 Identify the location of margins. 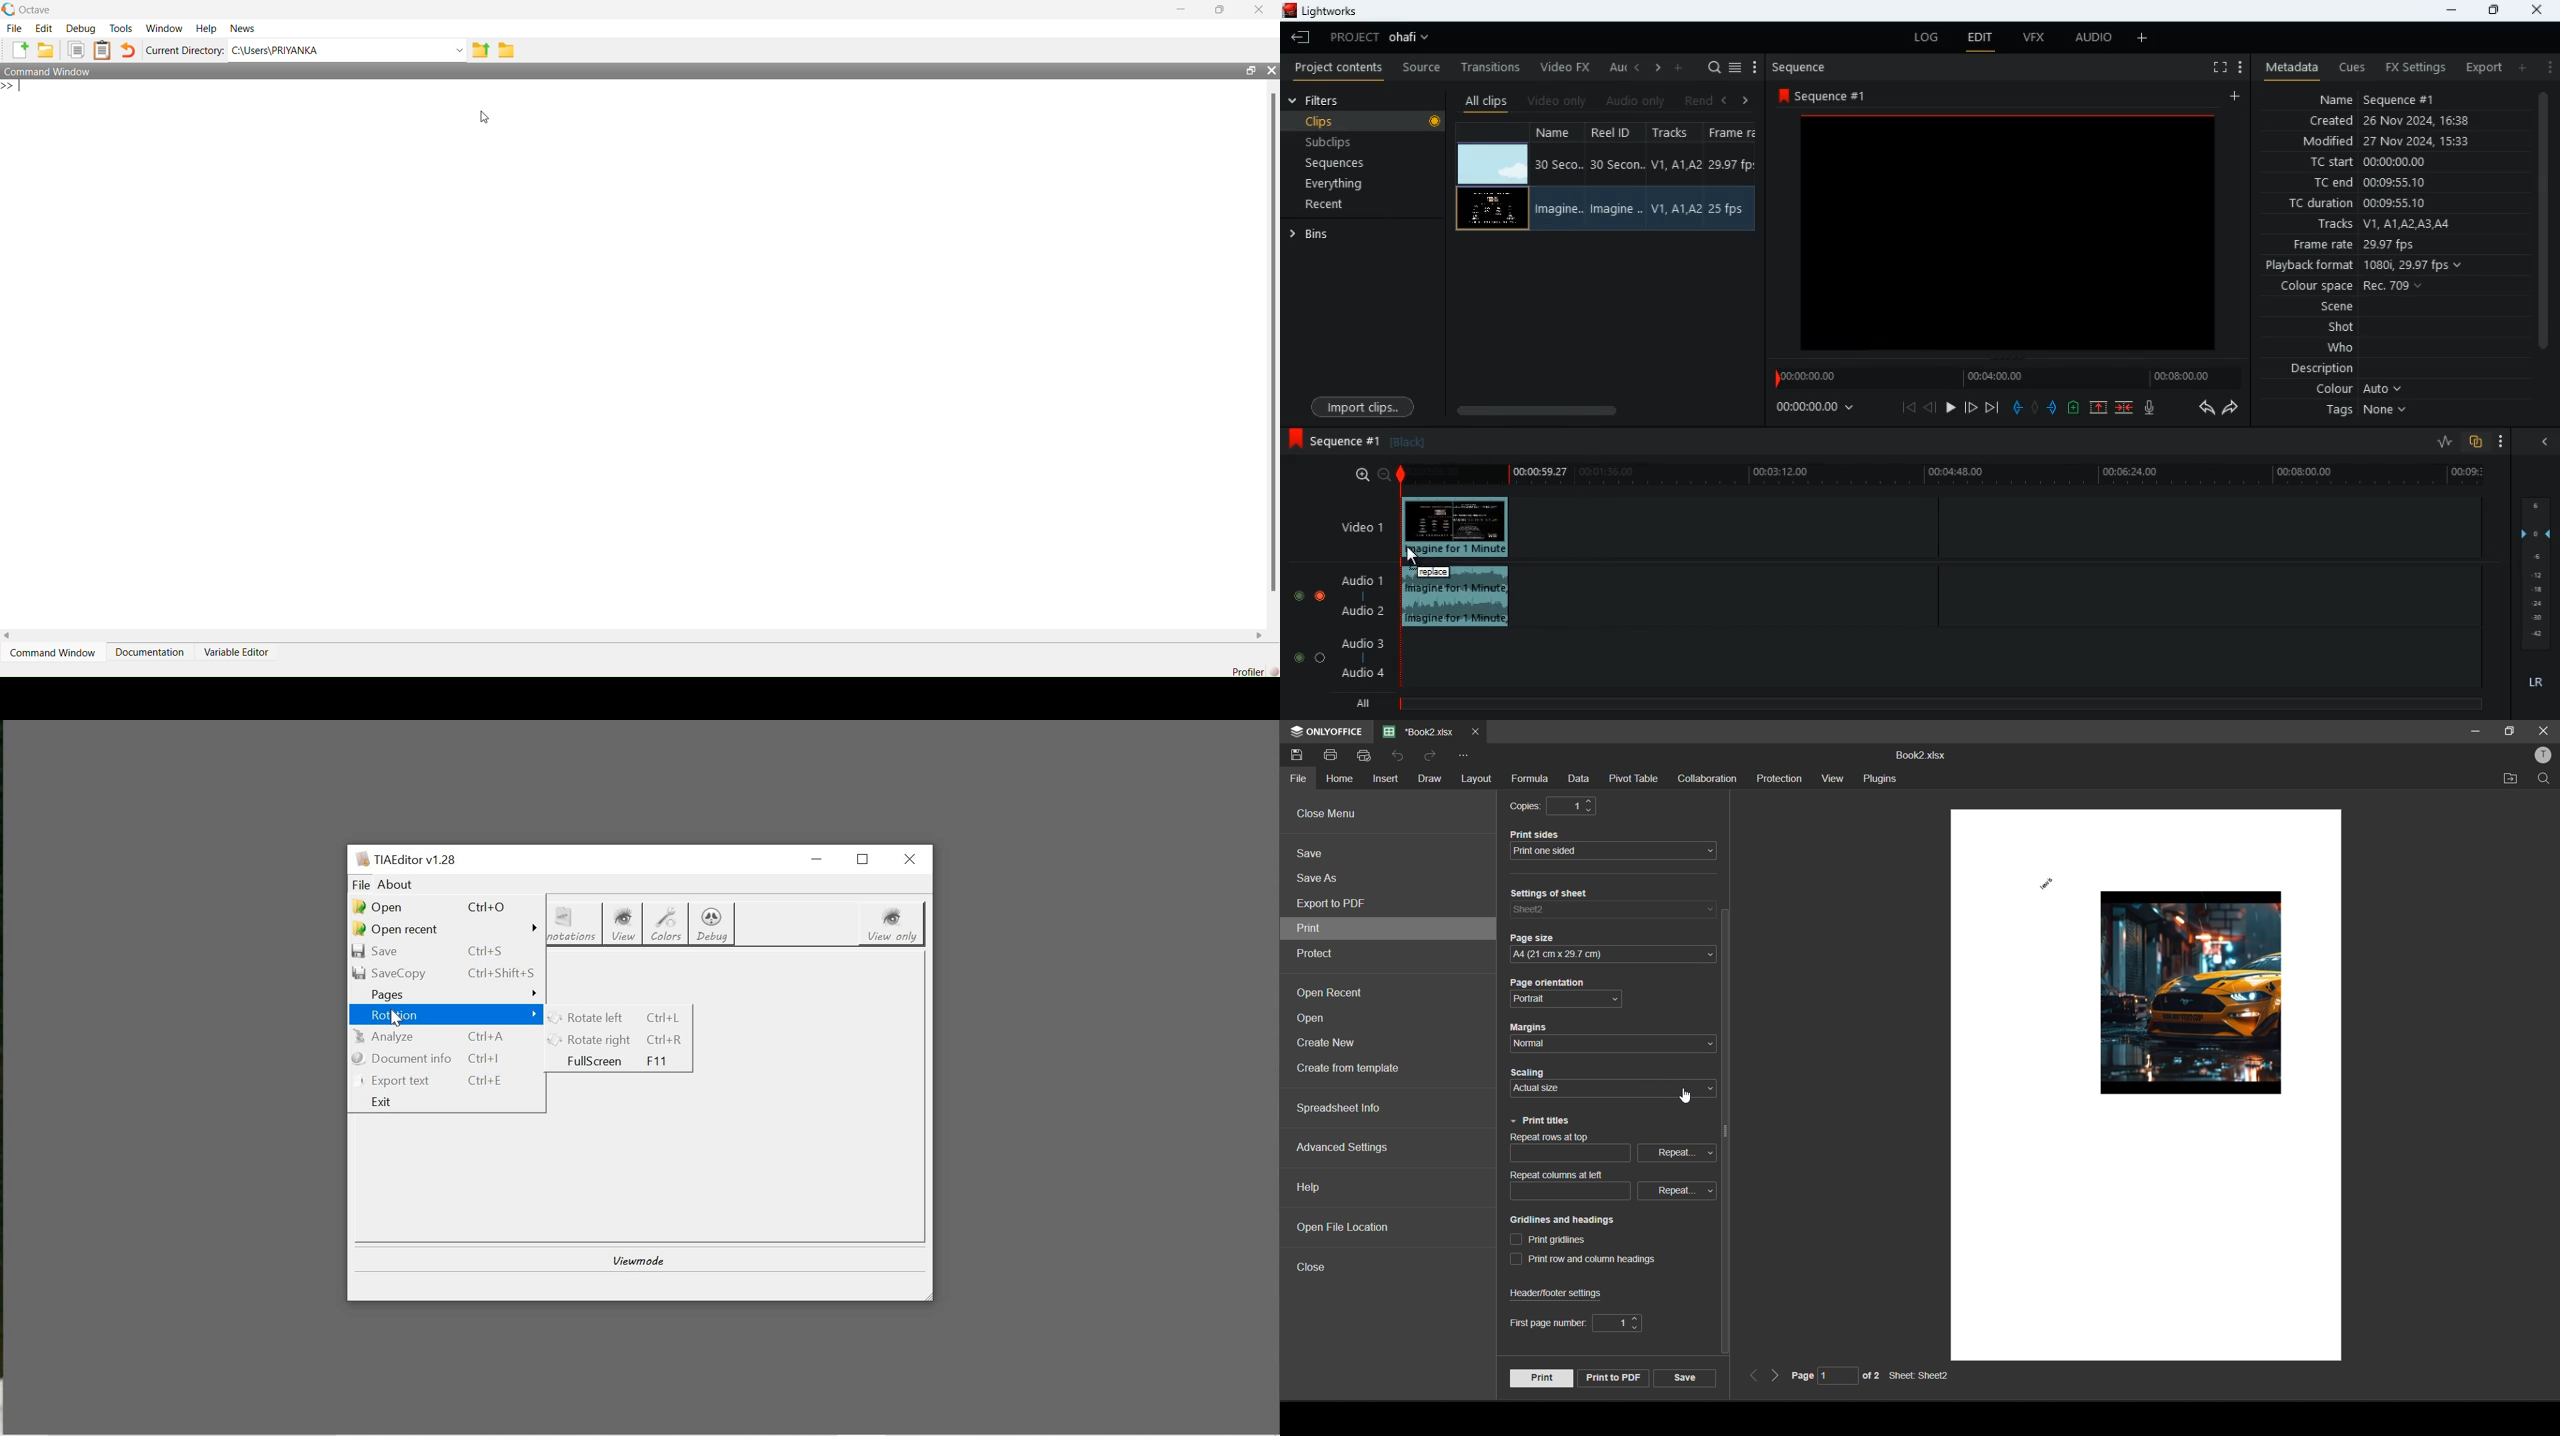
(1534, 1028).